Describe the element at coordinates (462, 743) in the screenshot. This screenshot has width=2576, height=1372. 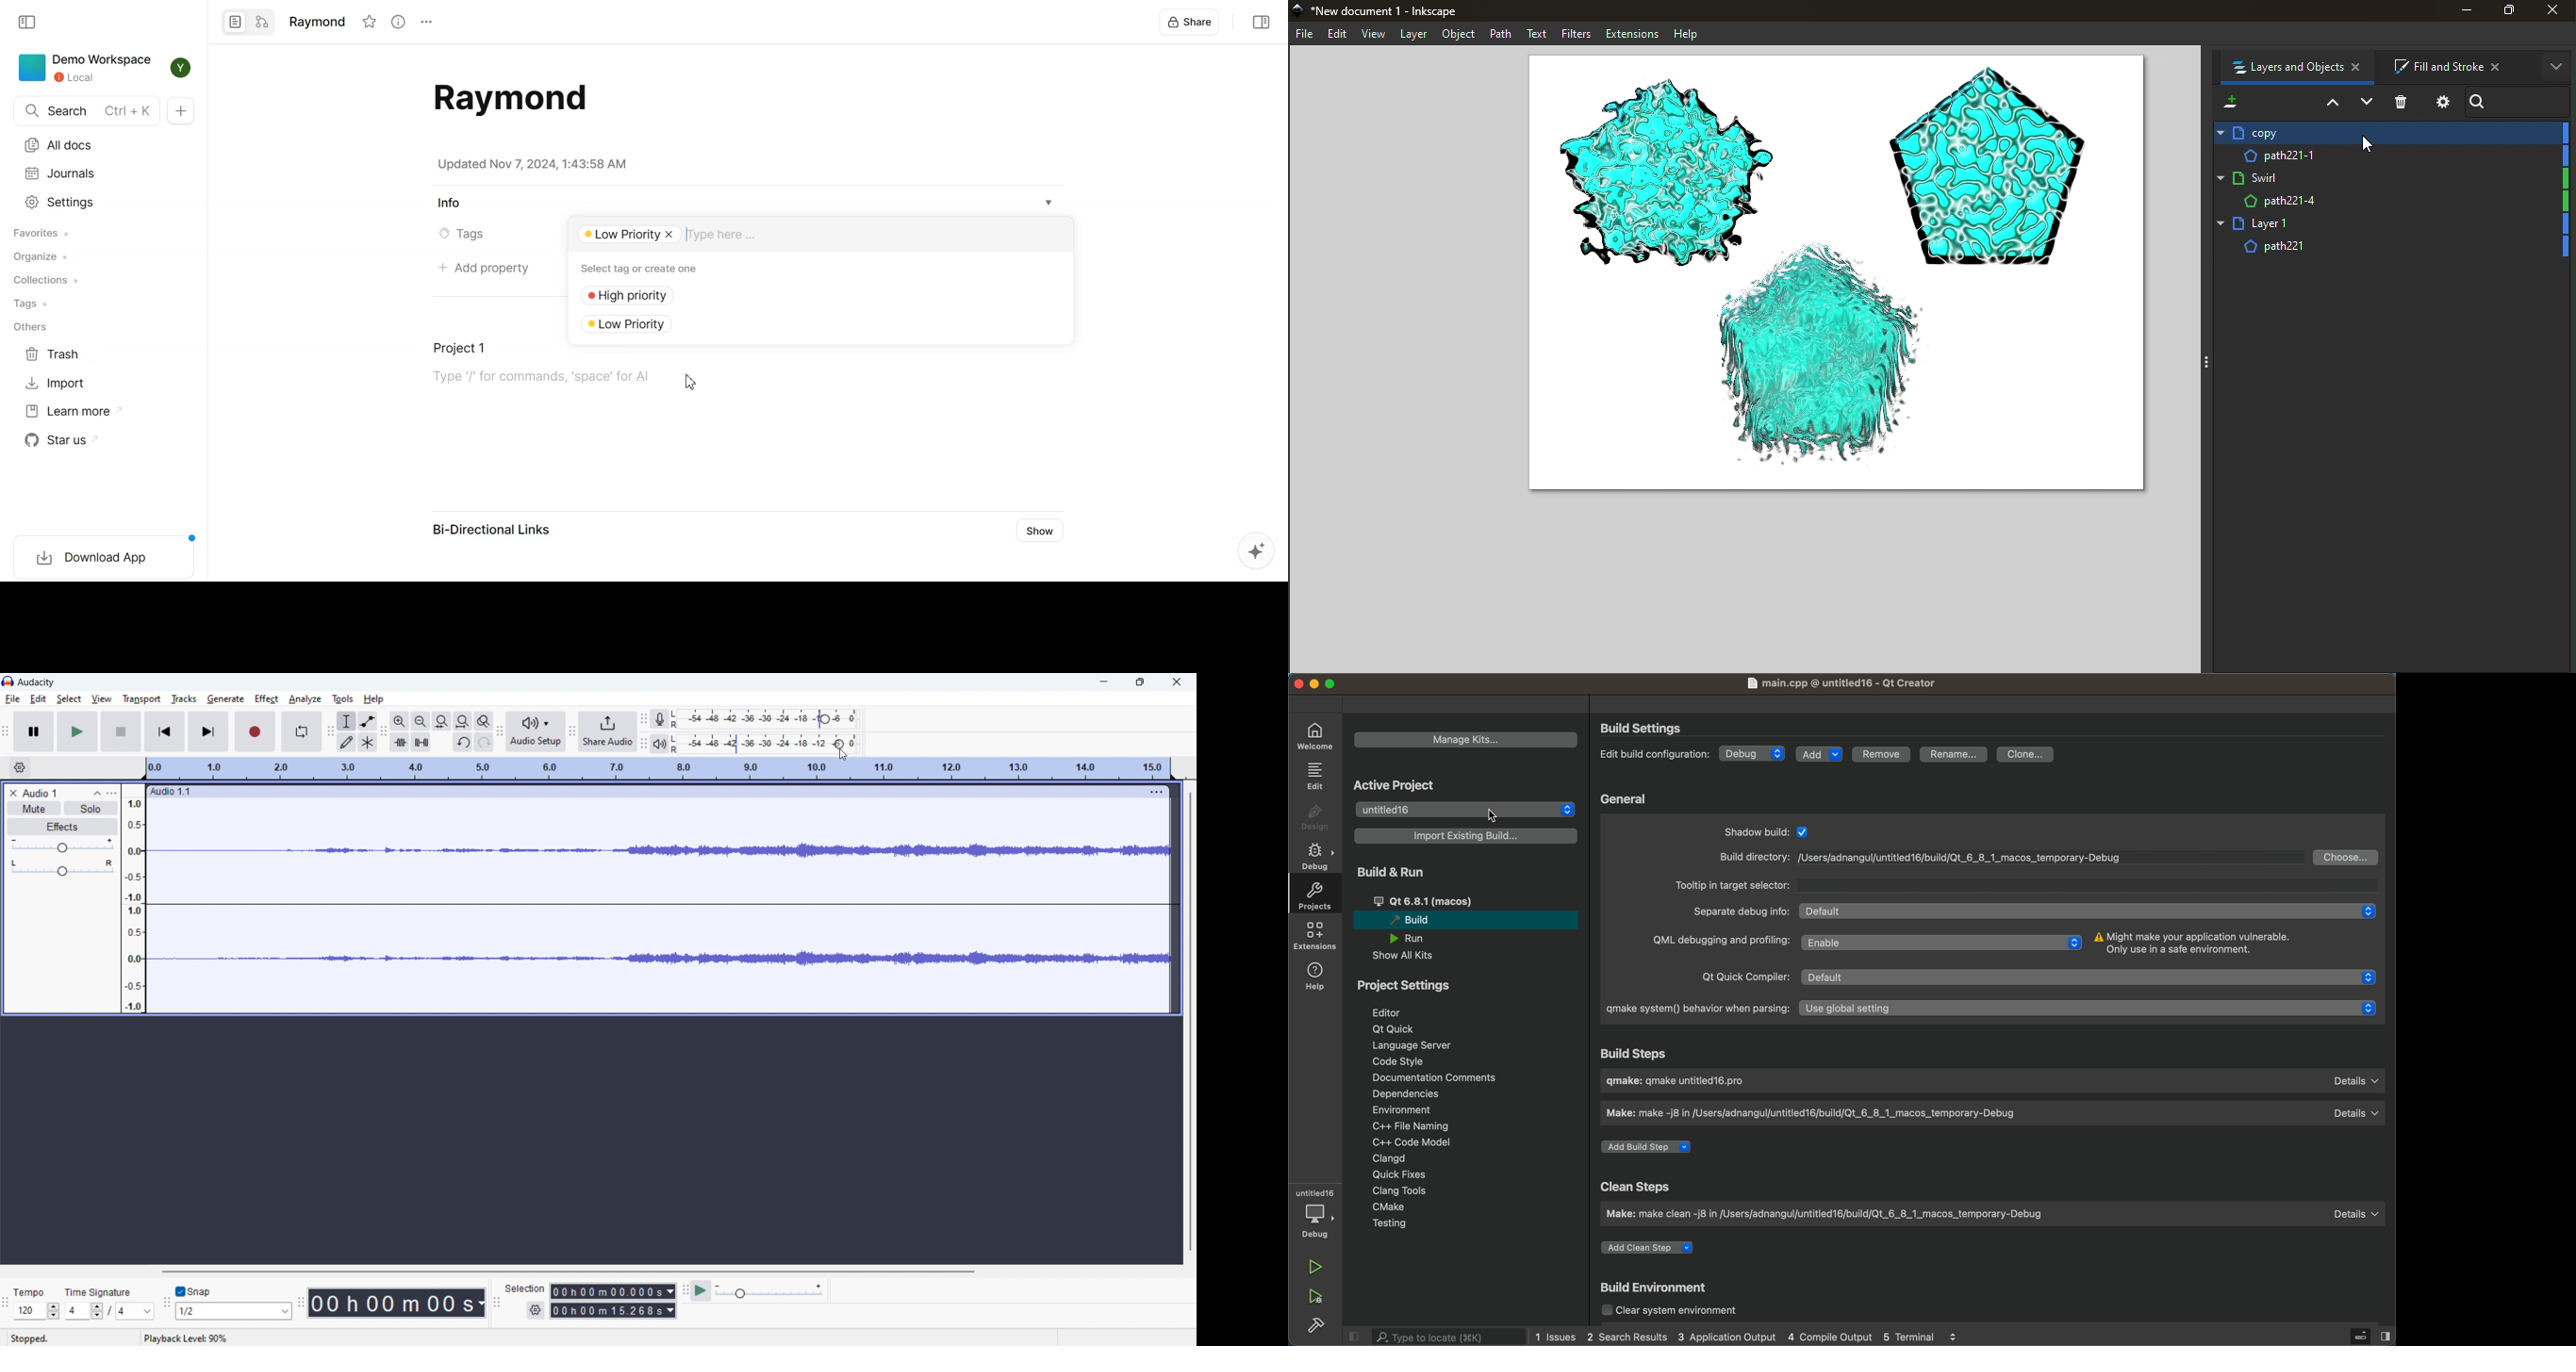
I see `undo` at that location.